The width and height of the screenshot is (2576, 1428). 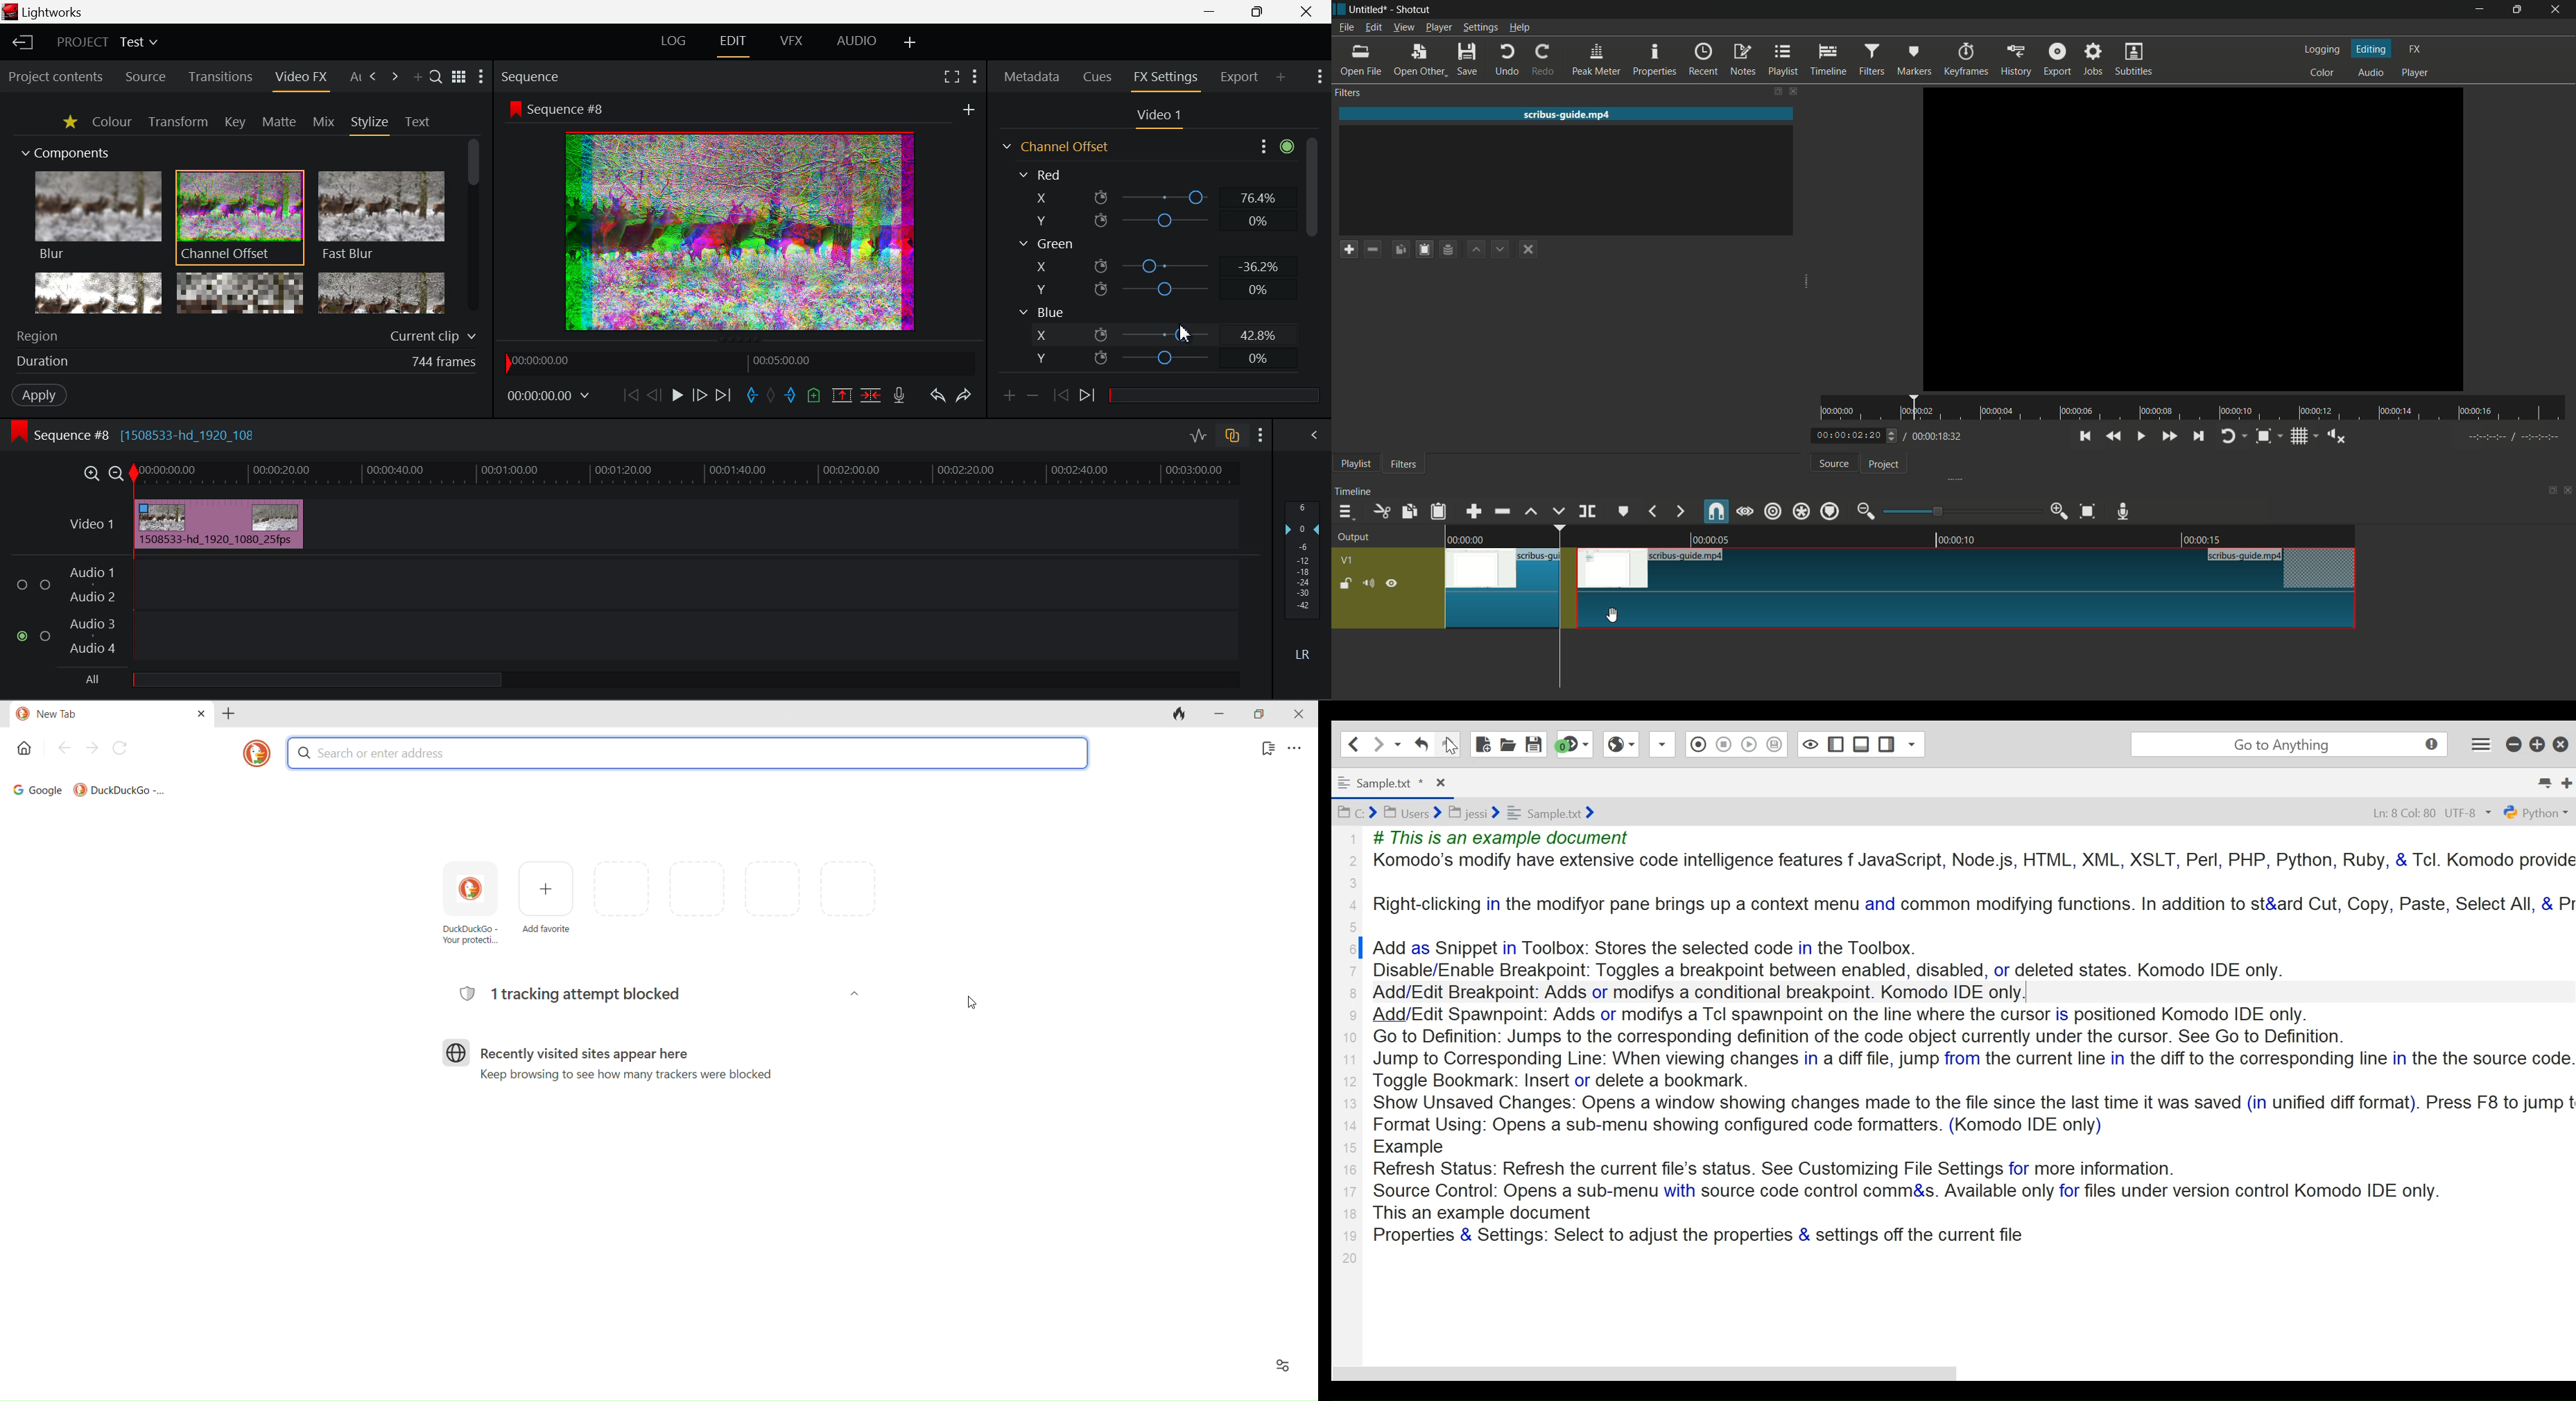 What do you see at coordinates (118, 787) in the screenshot?
I see `bookmarked site ` at bounding box center [118, 787].